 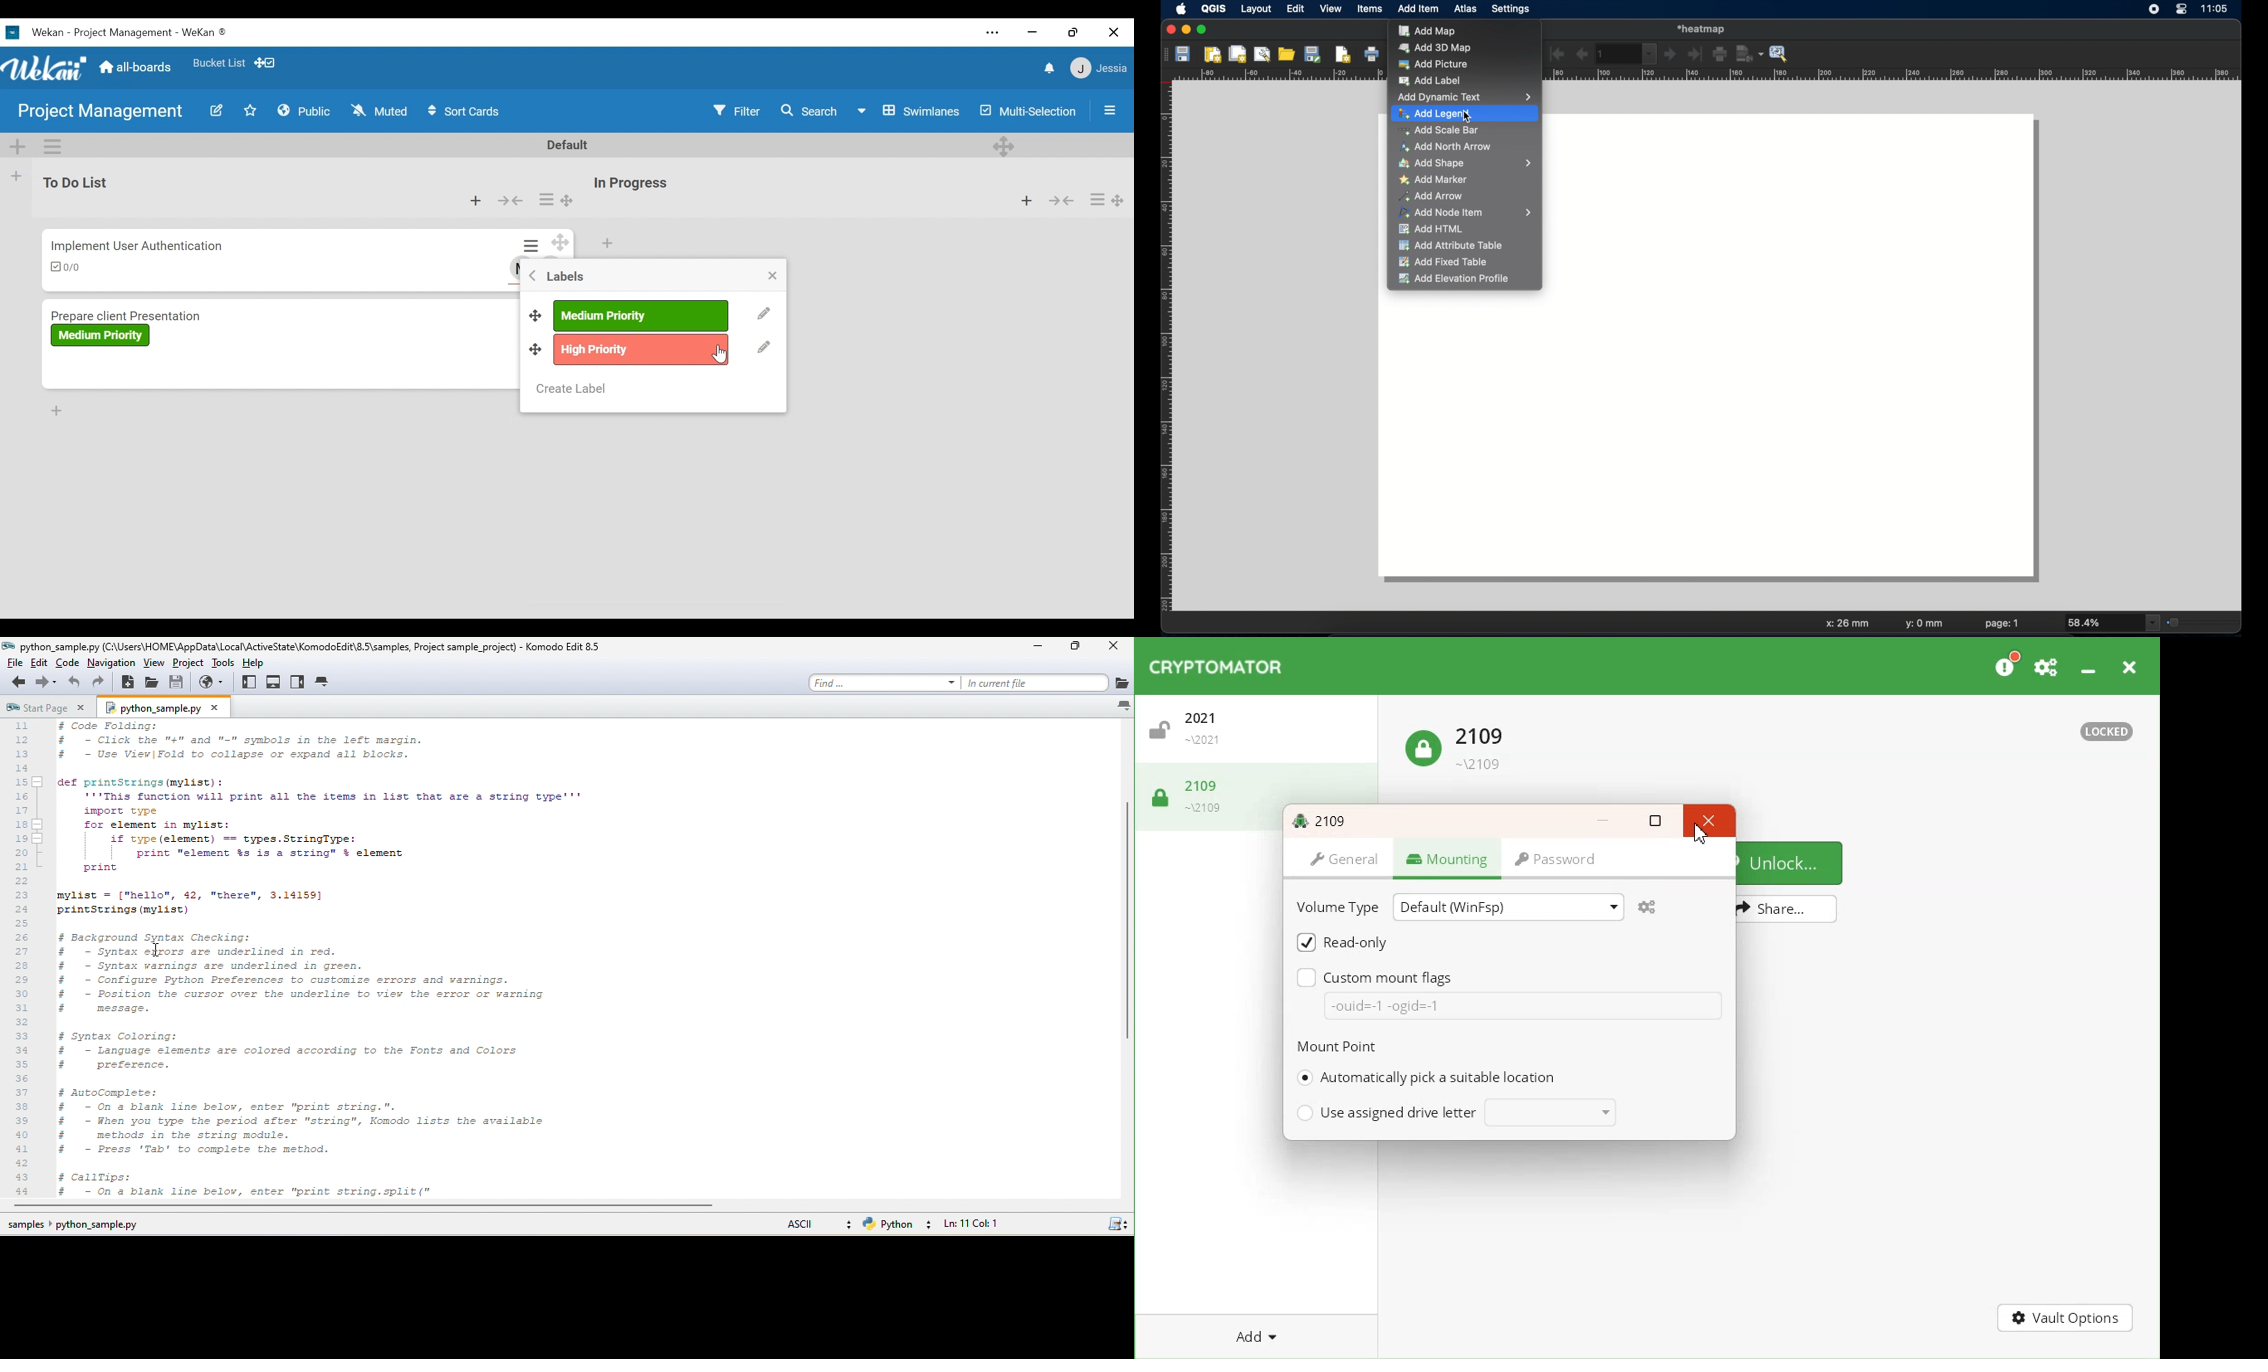 What do you see at coordinates (536, 350) in the screenshot?
I see `Desktop drag handles` at bounding box center [536, 350].